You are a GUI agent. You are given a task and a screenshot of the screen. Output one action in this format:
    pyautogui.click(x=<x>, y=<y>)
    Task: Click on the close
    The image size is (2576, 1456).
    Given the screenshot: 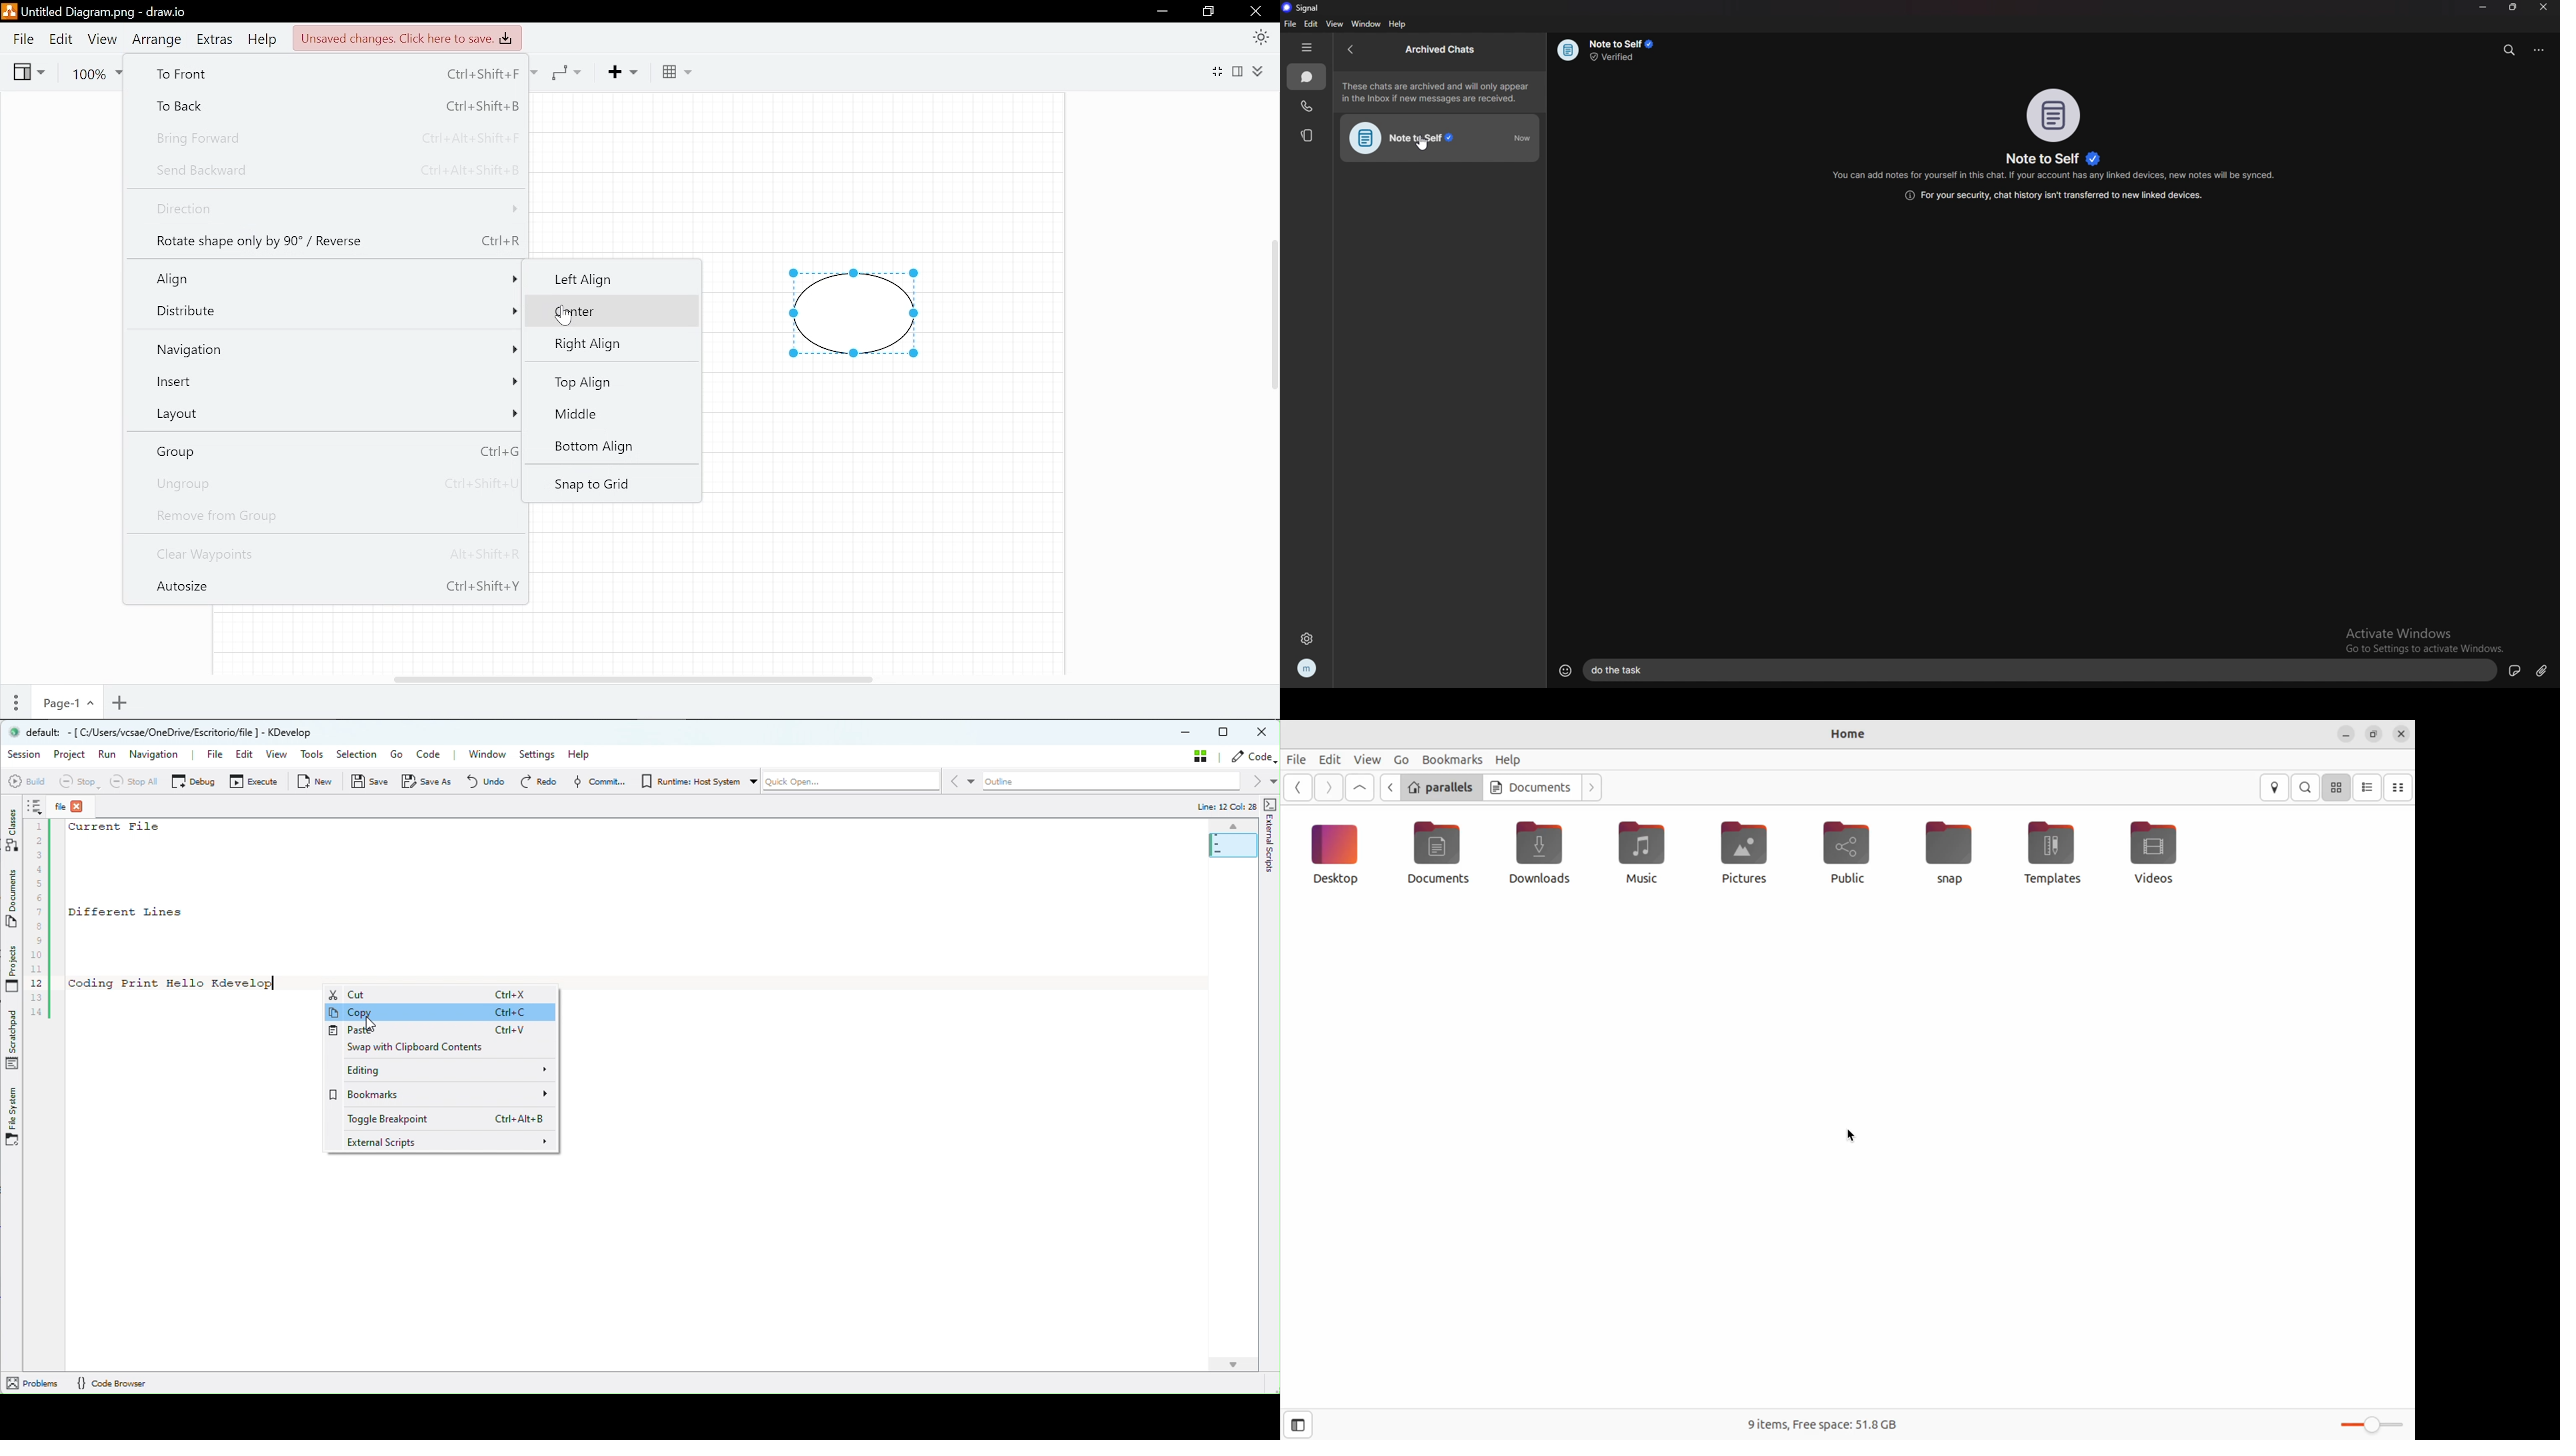 What is the action you would take?
    pyautogui.click(x=2545, y=7)
    